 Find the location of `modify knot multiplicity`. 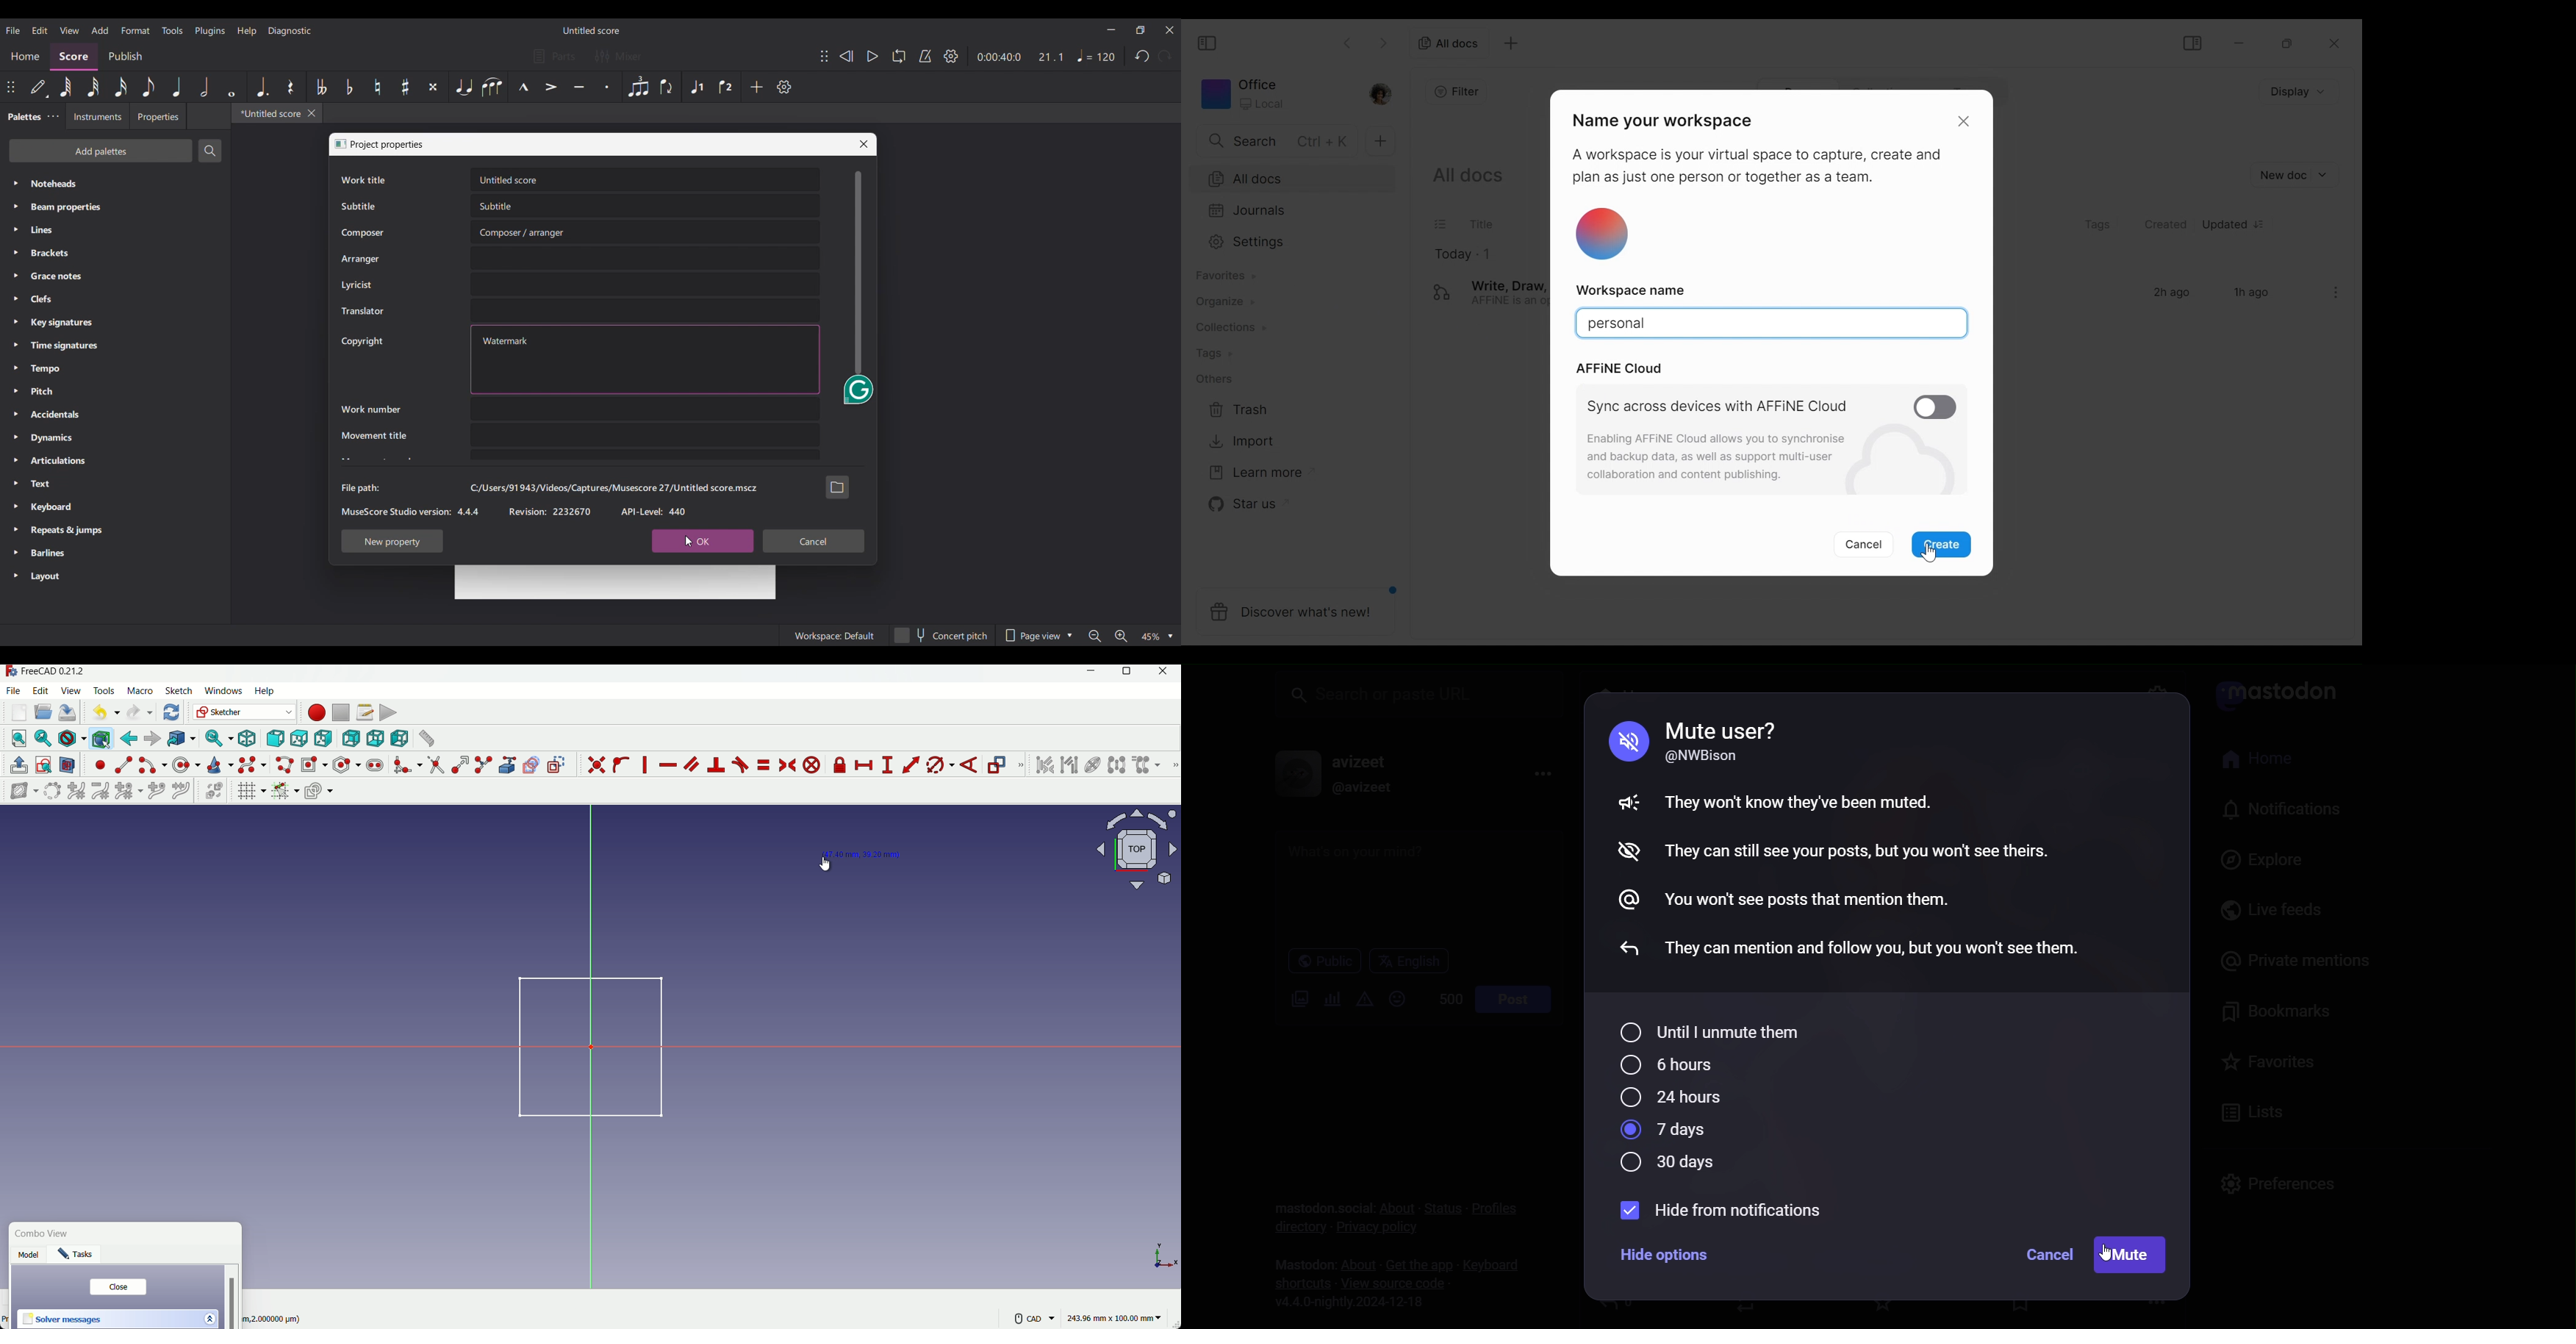

modify knot multiplicity is located at coordinates (128, 790).